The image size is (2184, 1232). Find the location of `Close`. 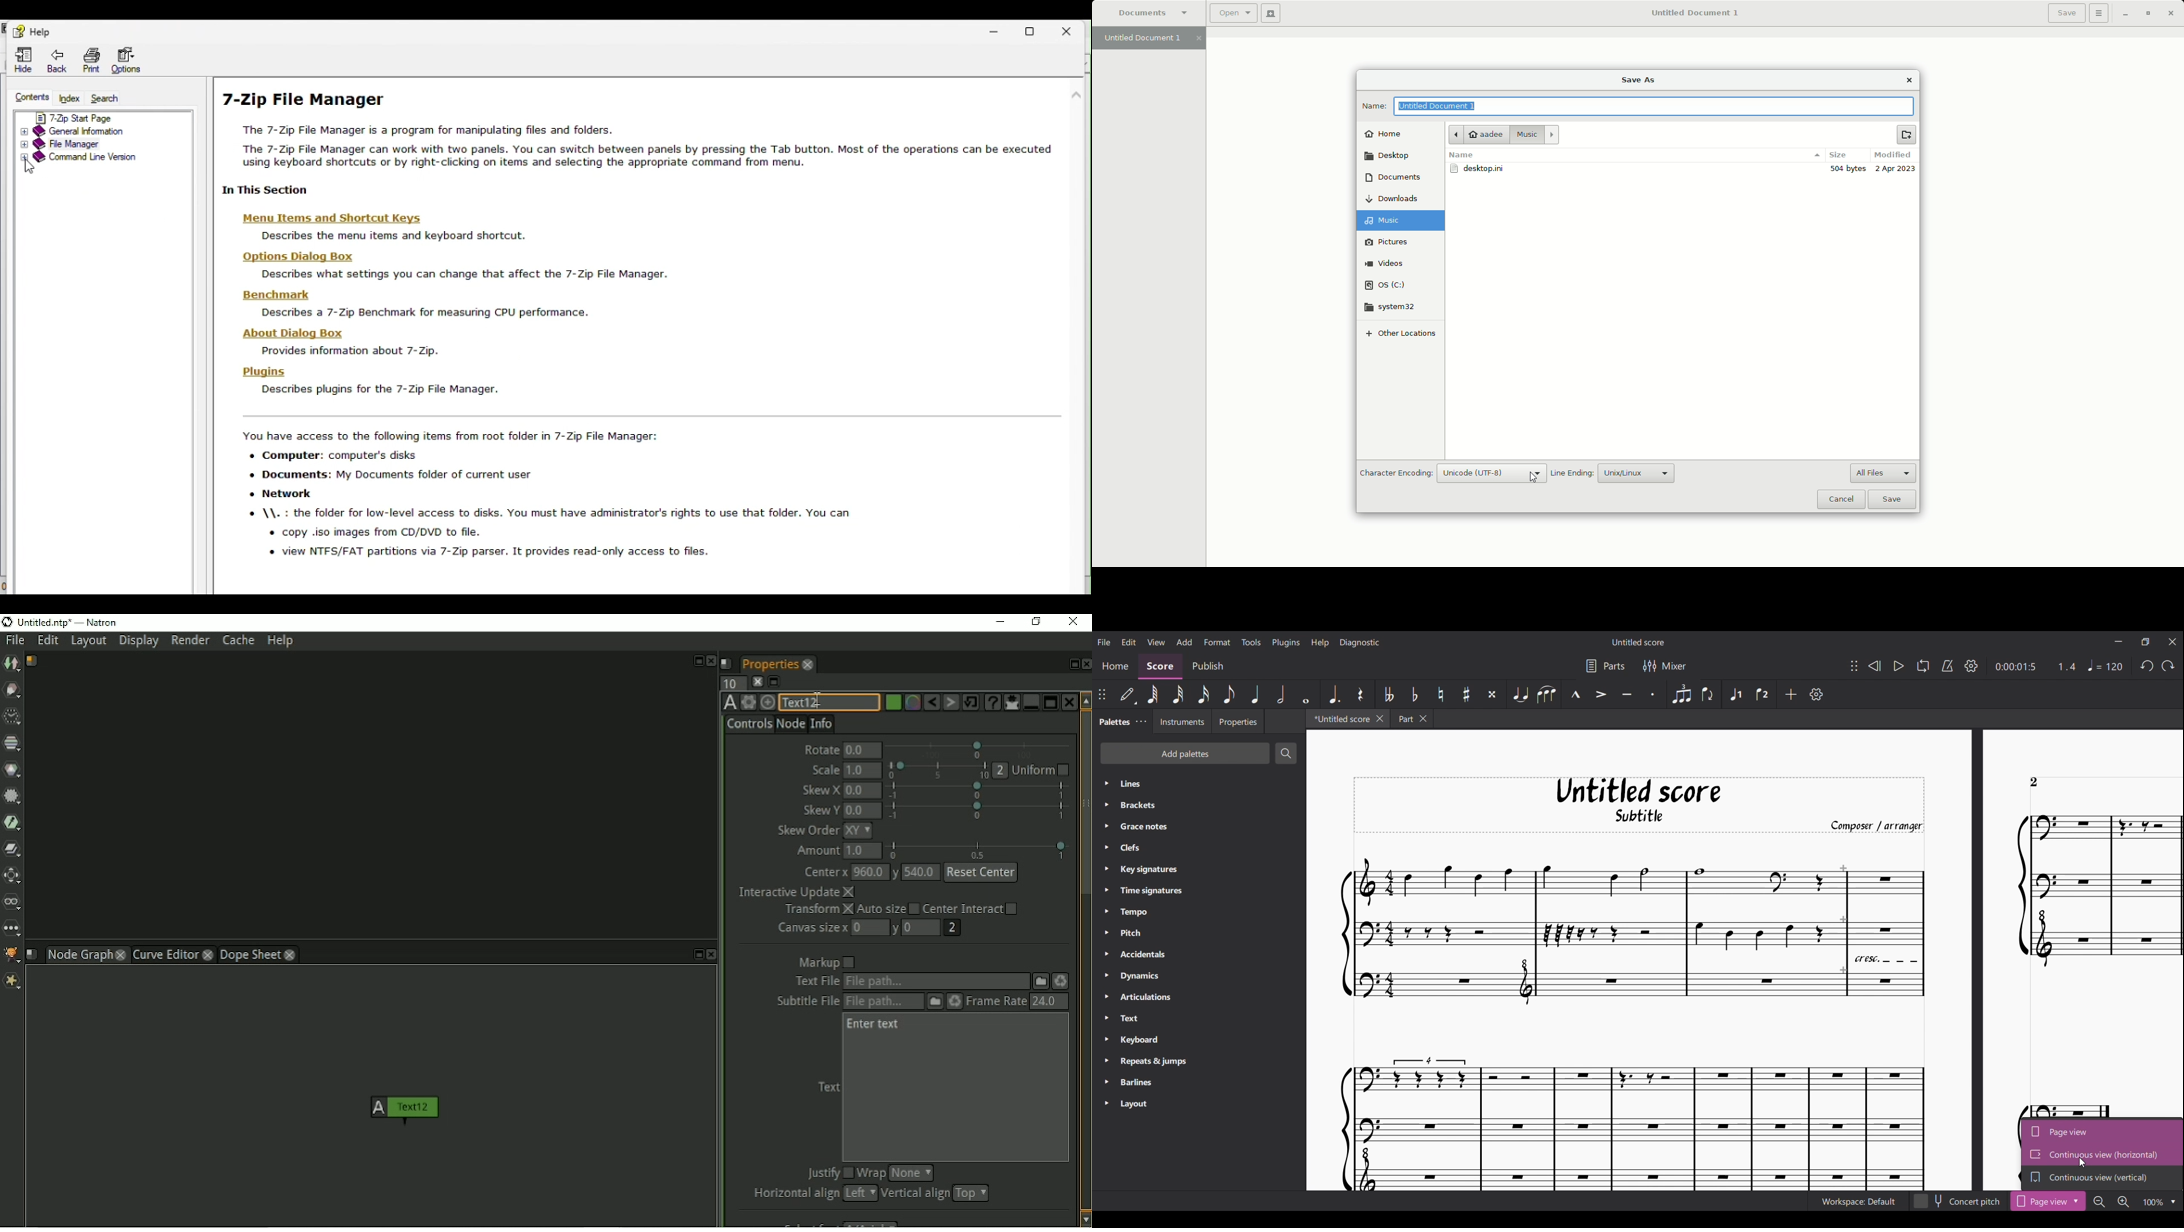

Close is located at coordinates (712, 955).